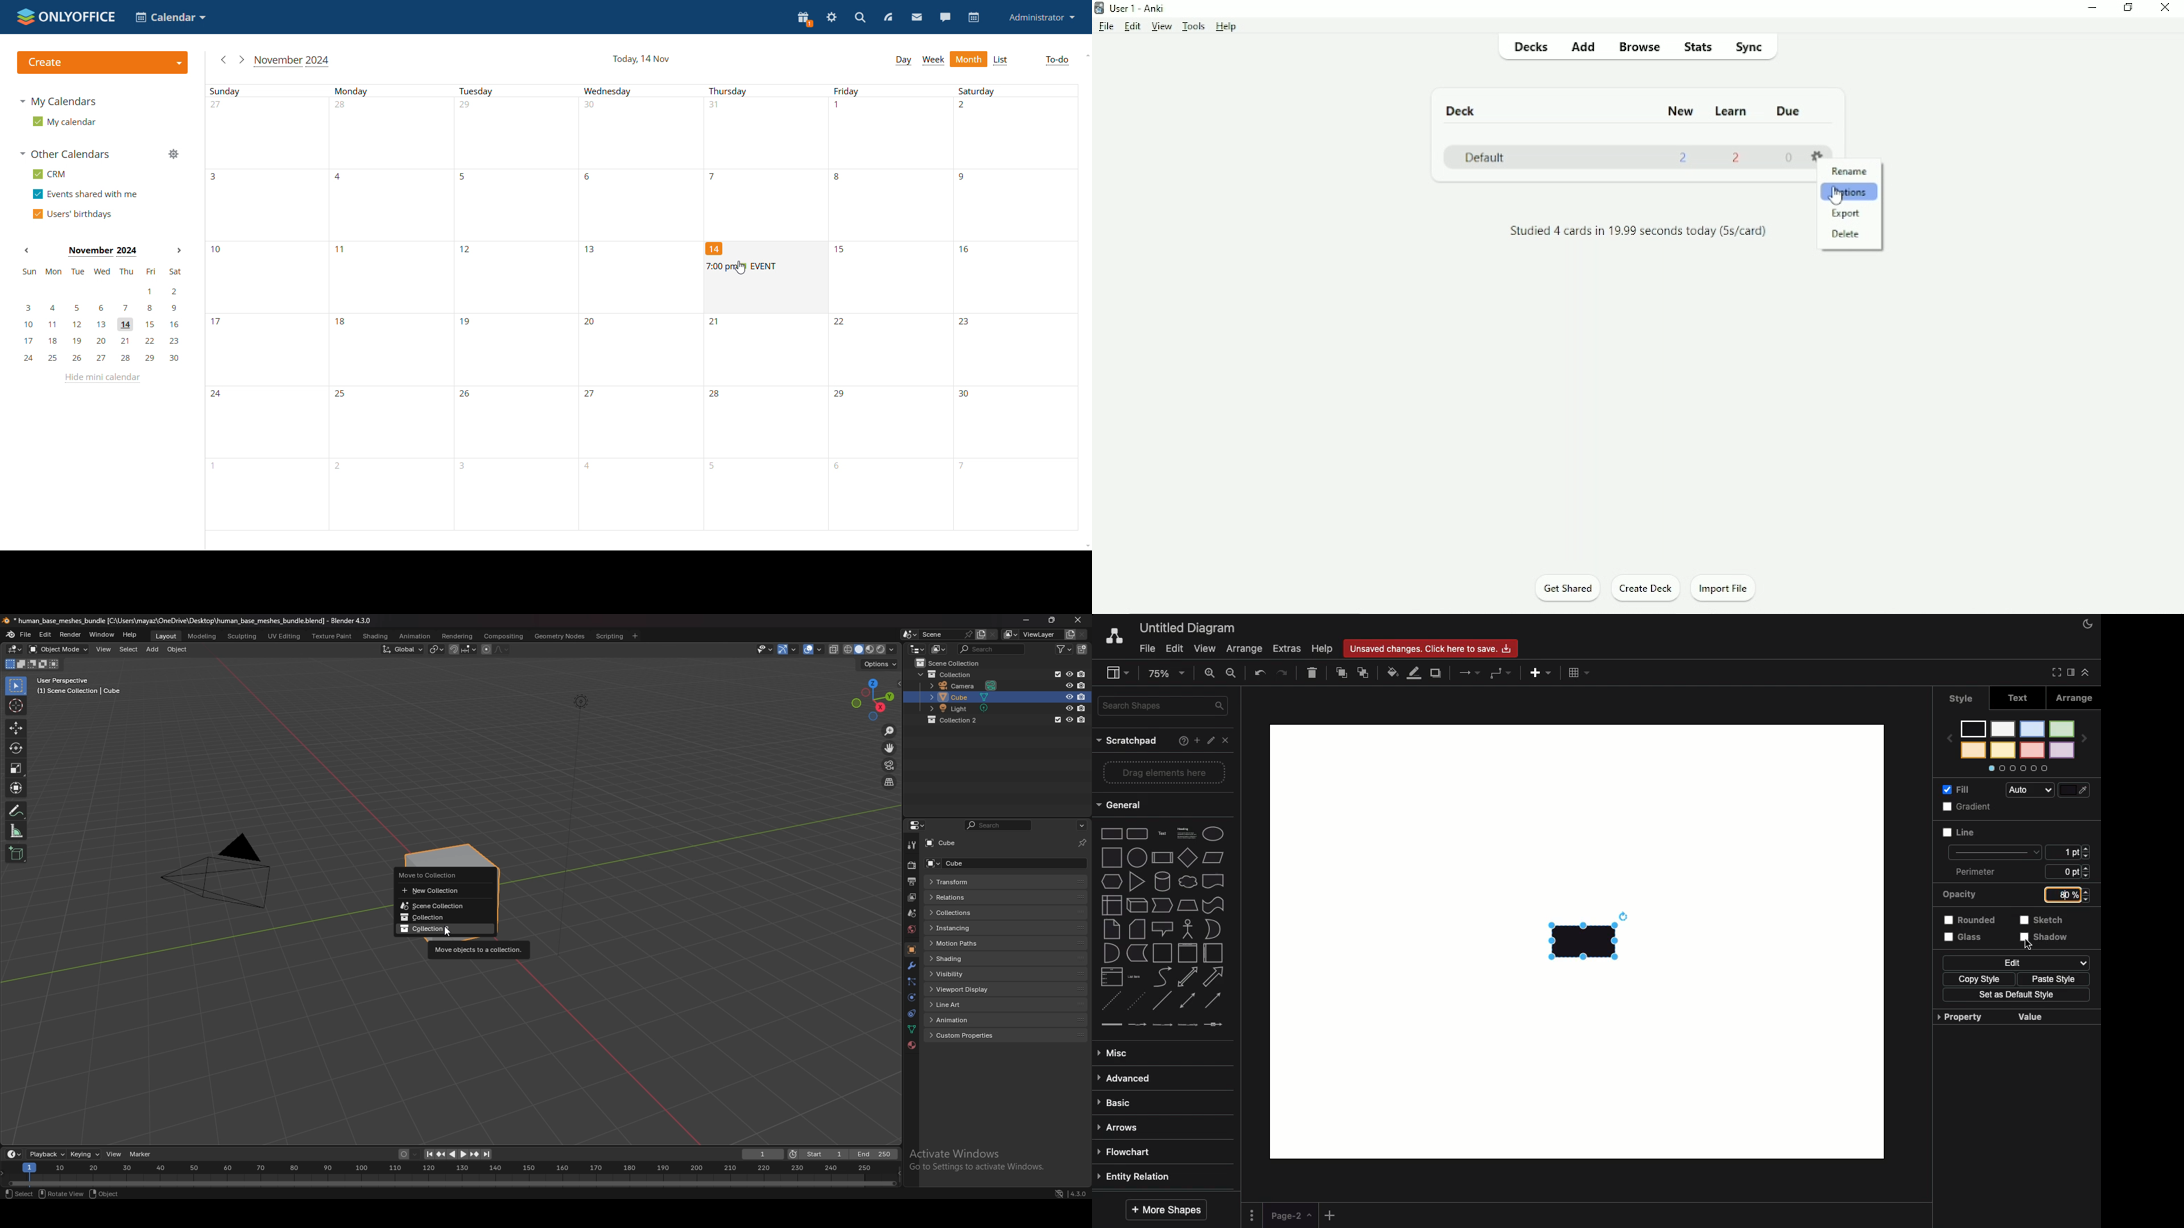 The width and height of the screenshot is (2184, 1232). What do you see at coordinates (440, 874) in the screenshot?
I see `move to collection` at bounding box center [440, 874].